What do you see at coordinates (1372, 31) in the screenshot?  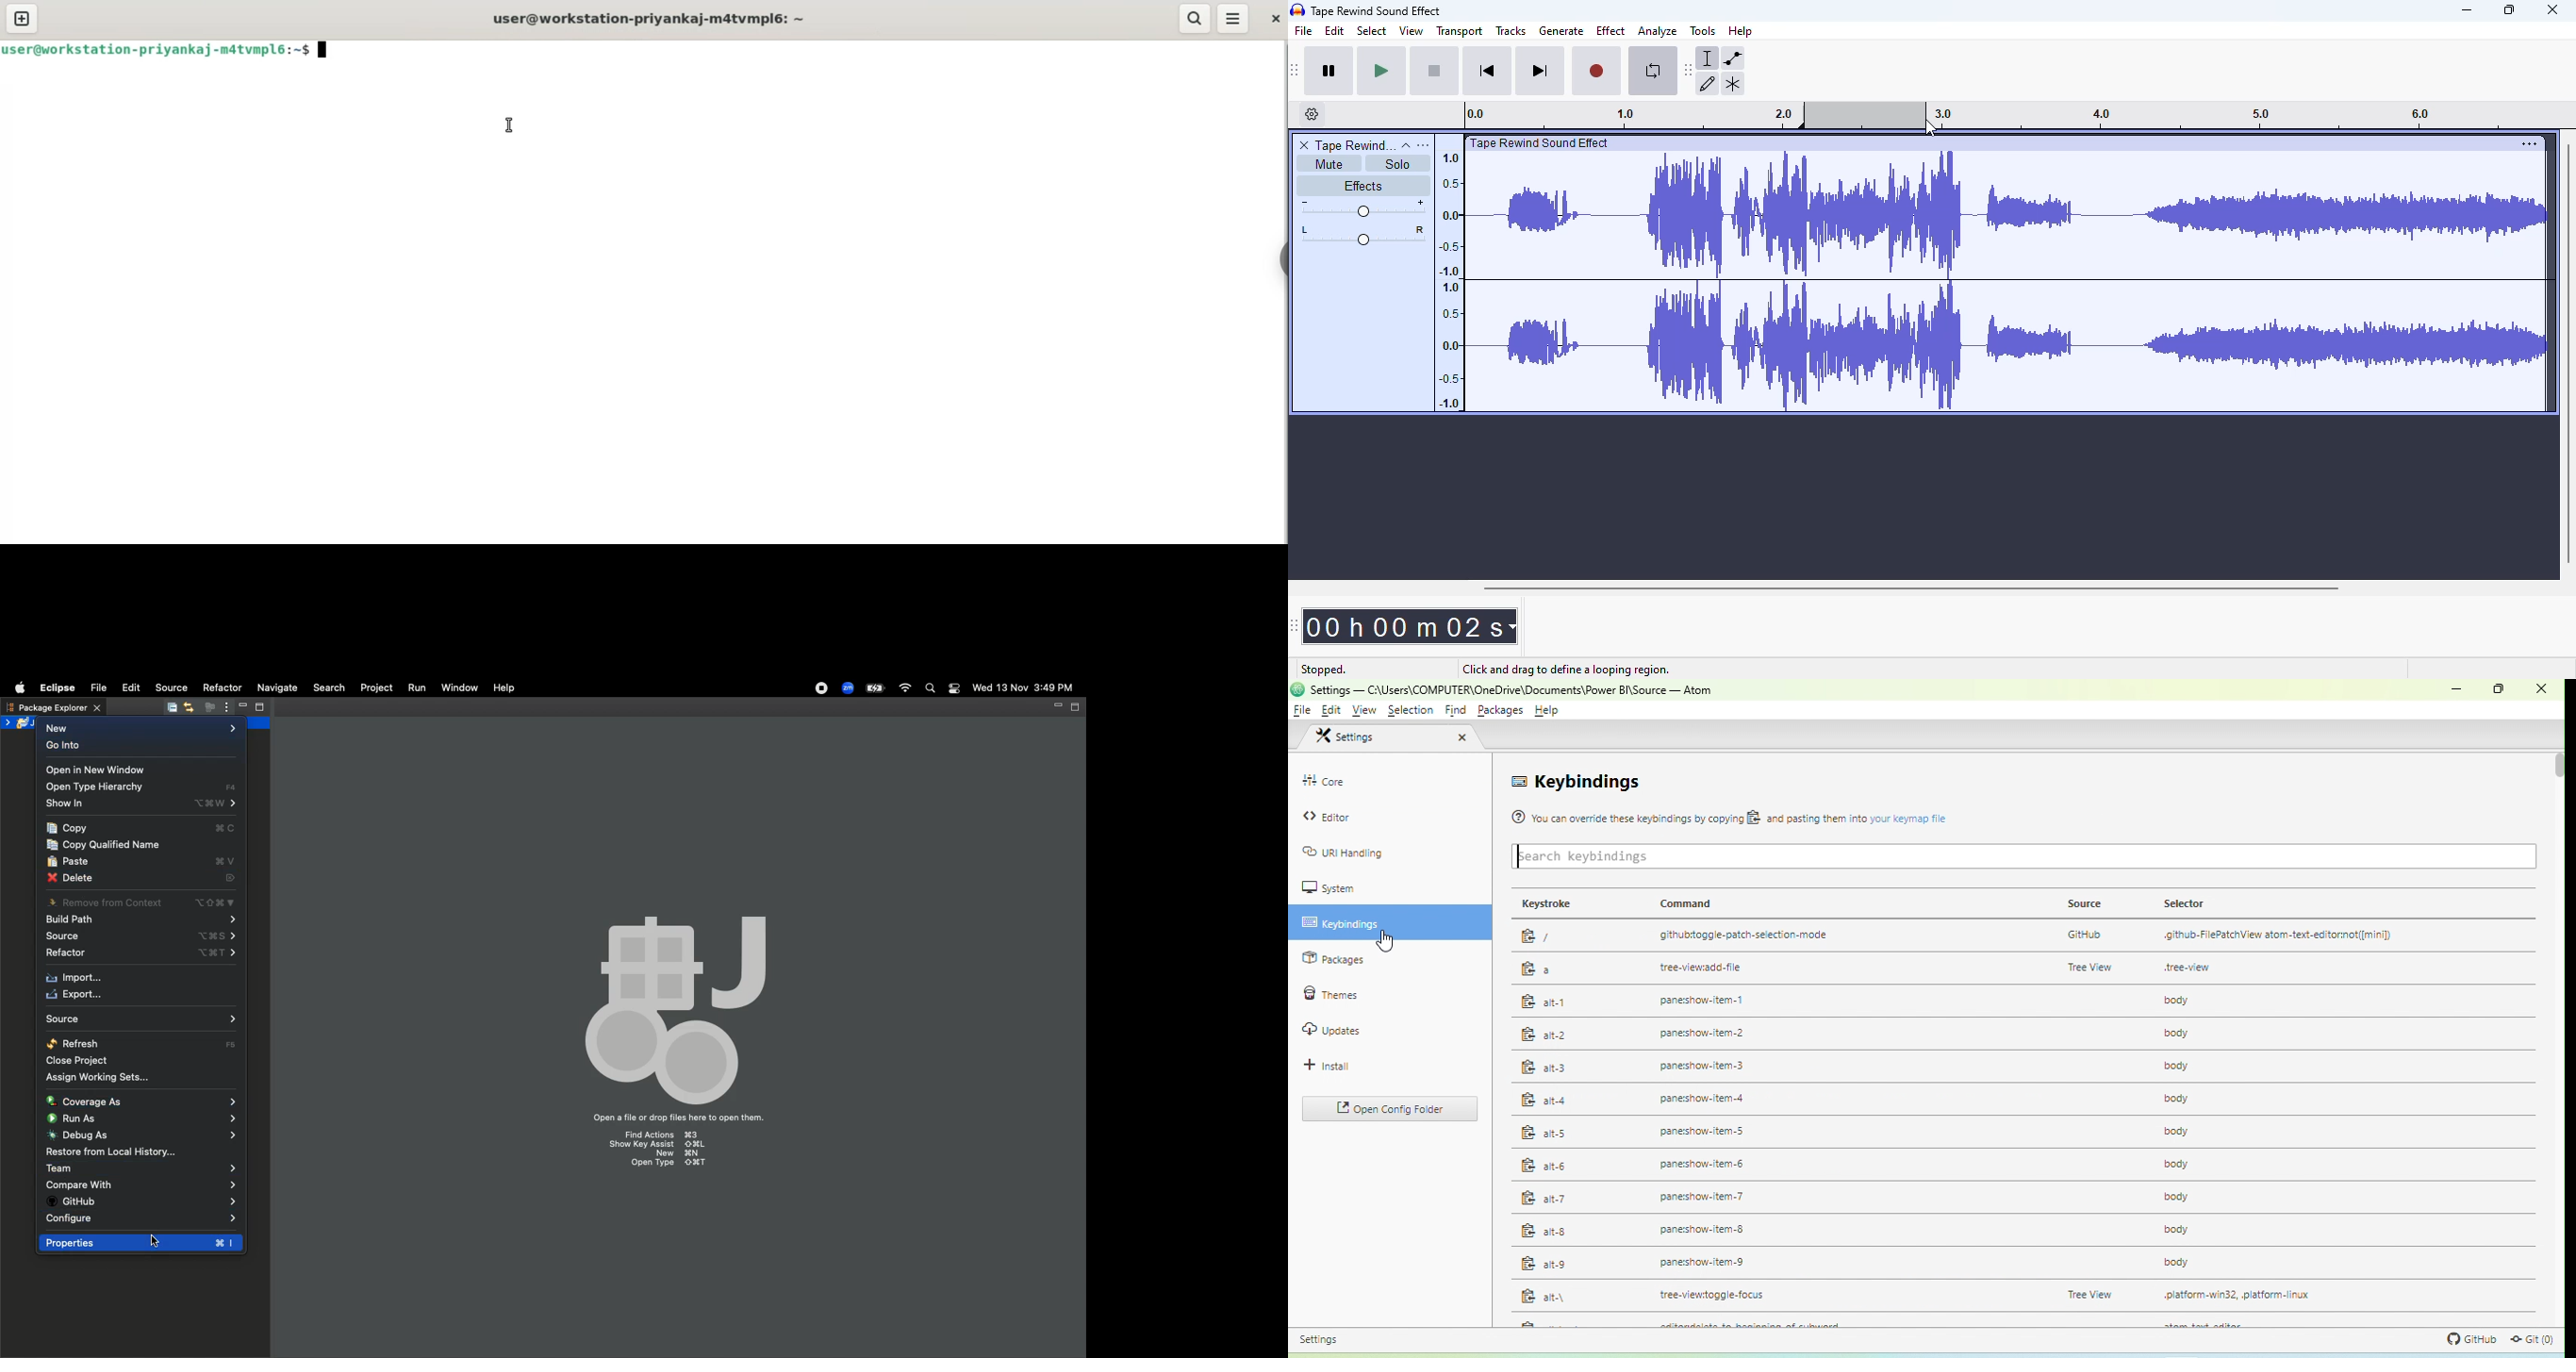 I see `select` at bounding box center [1372, 31].